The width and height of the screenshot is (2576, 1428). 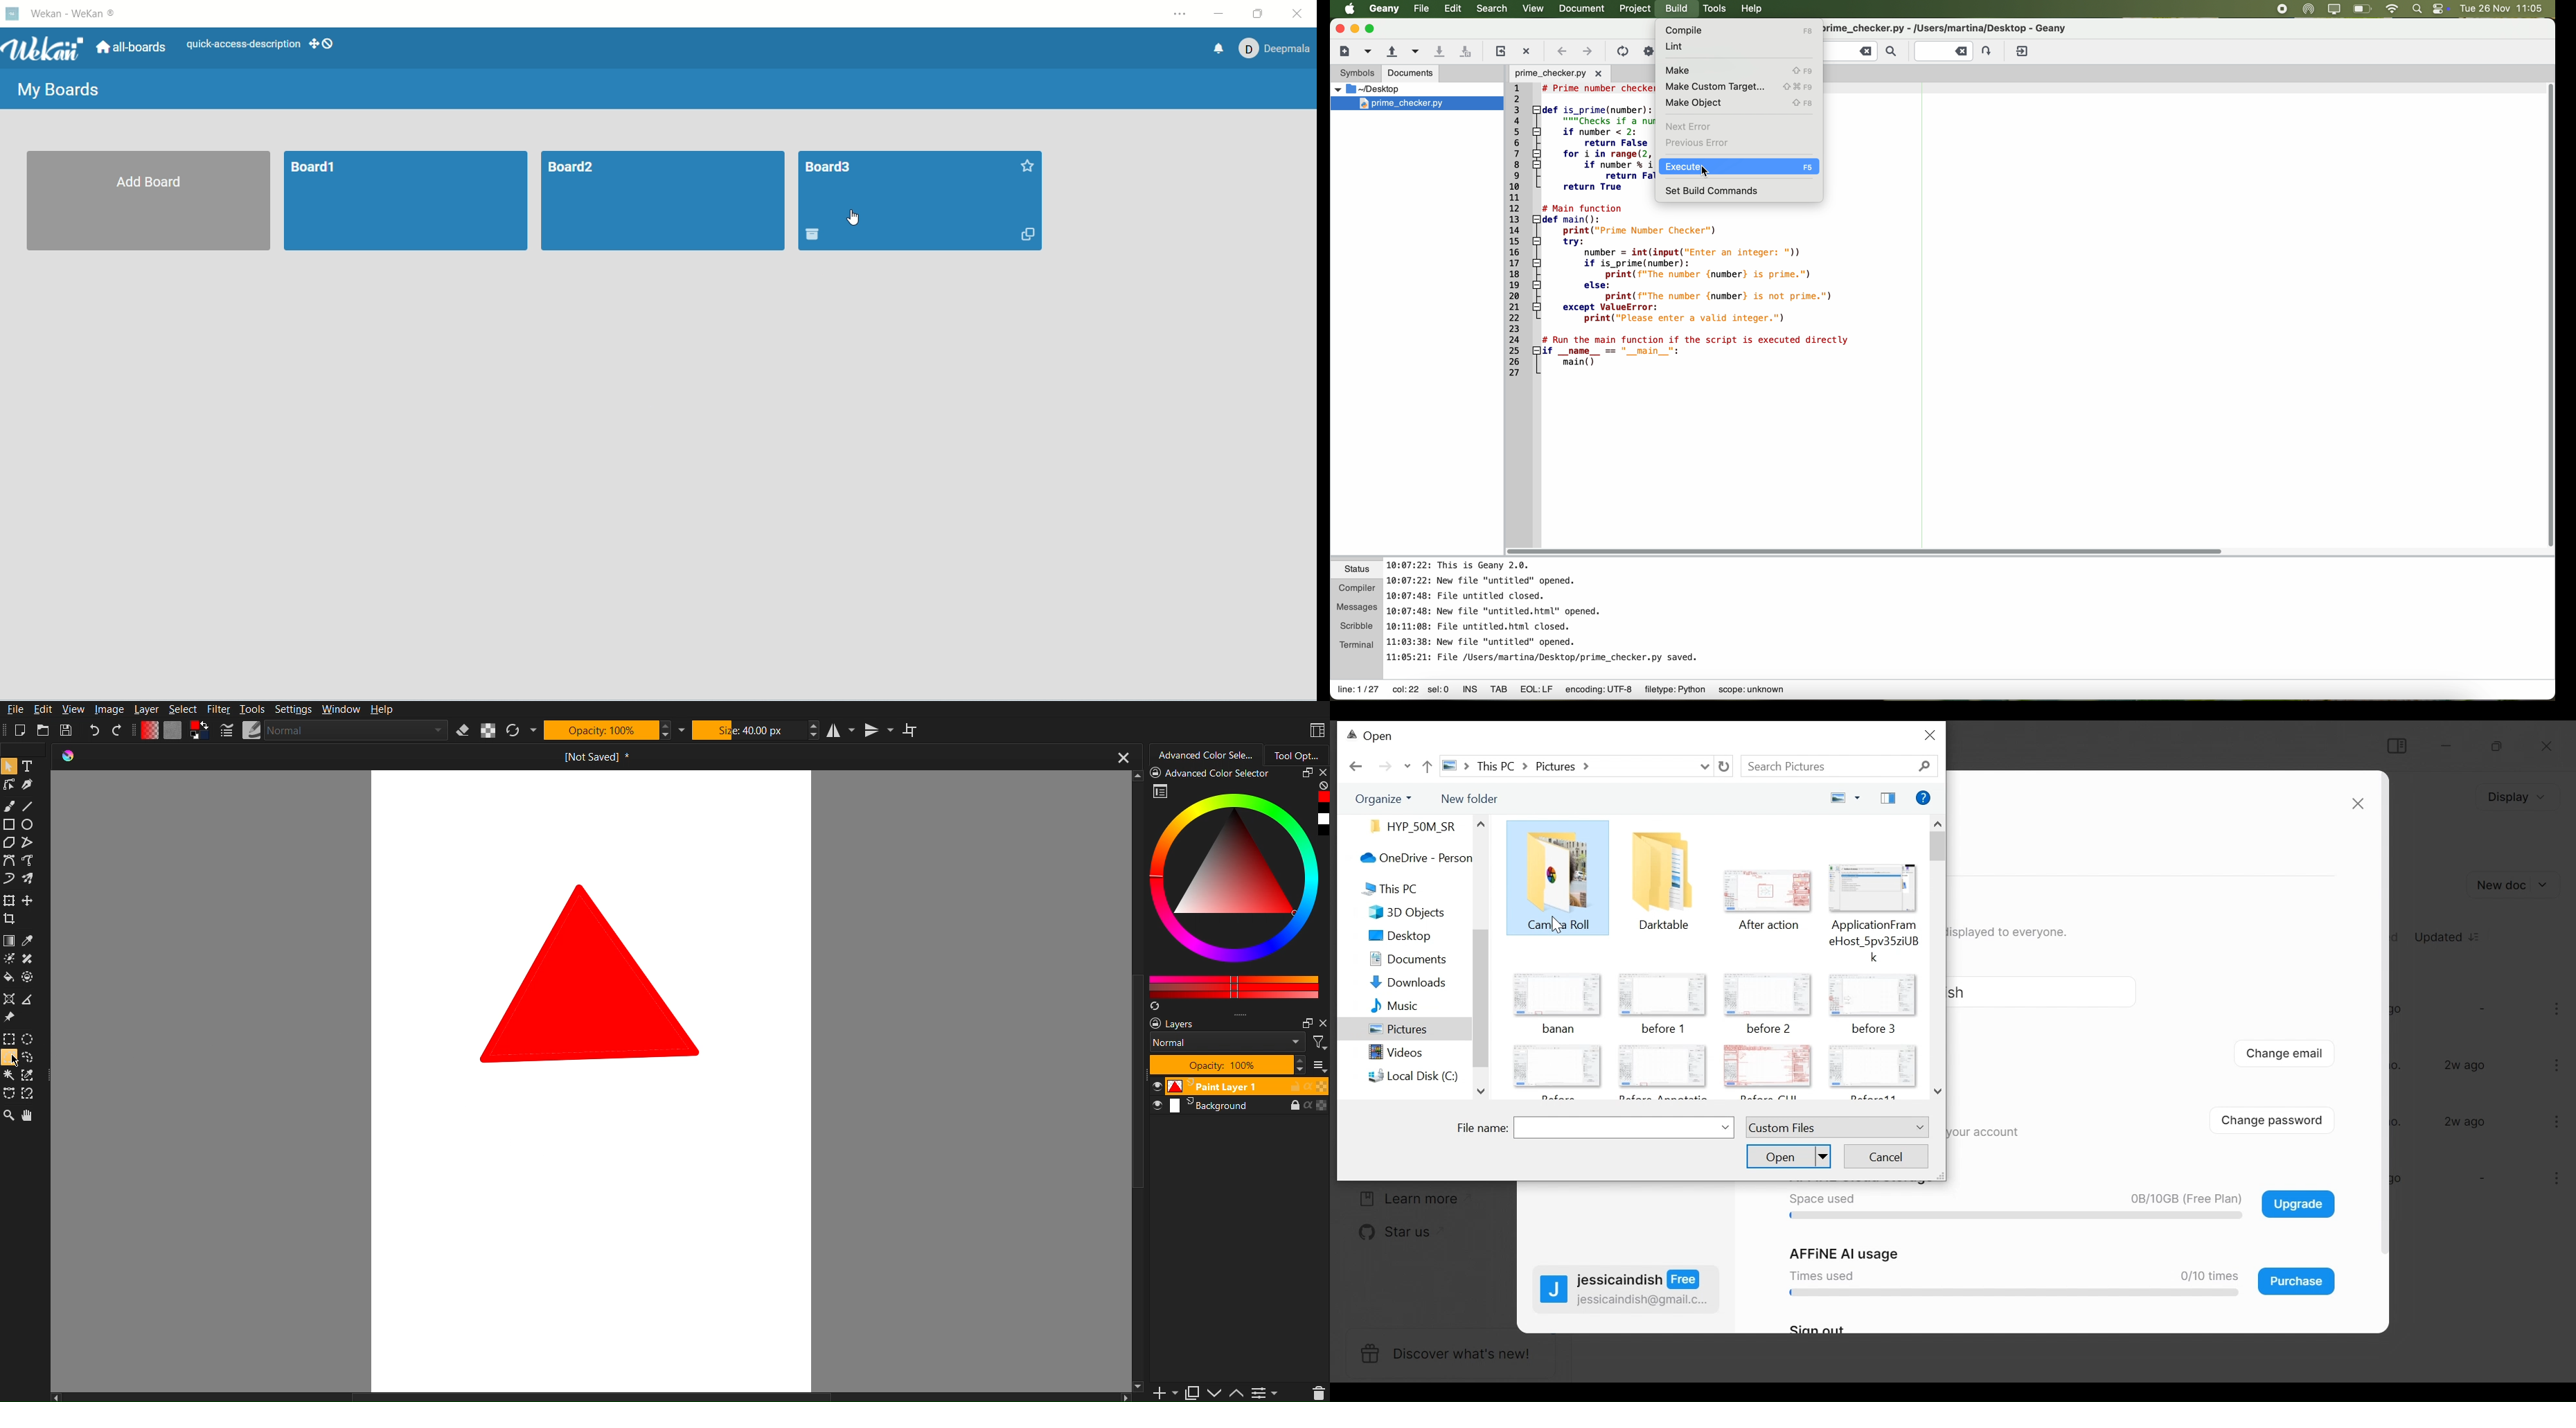 What do you see at coordinates (2551, 1181) in the screenshot?
I see `more options` at bounding box center [2551, 1181].